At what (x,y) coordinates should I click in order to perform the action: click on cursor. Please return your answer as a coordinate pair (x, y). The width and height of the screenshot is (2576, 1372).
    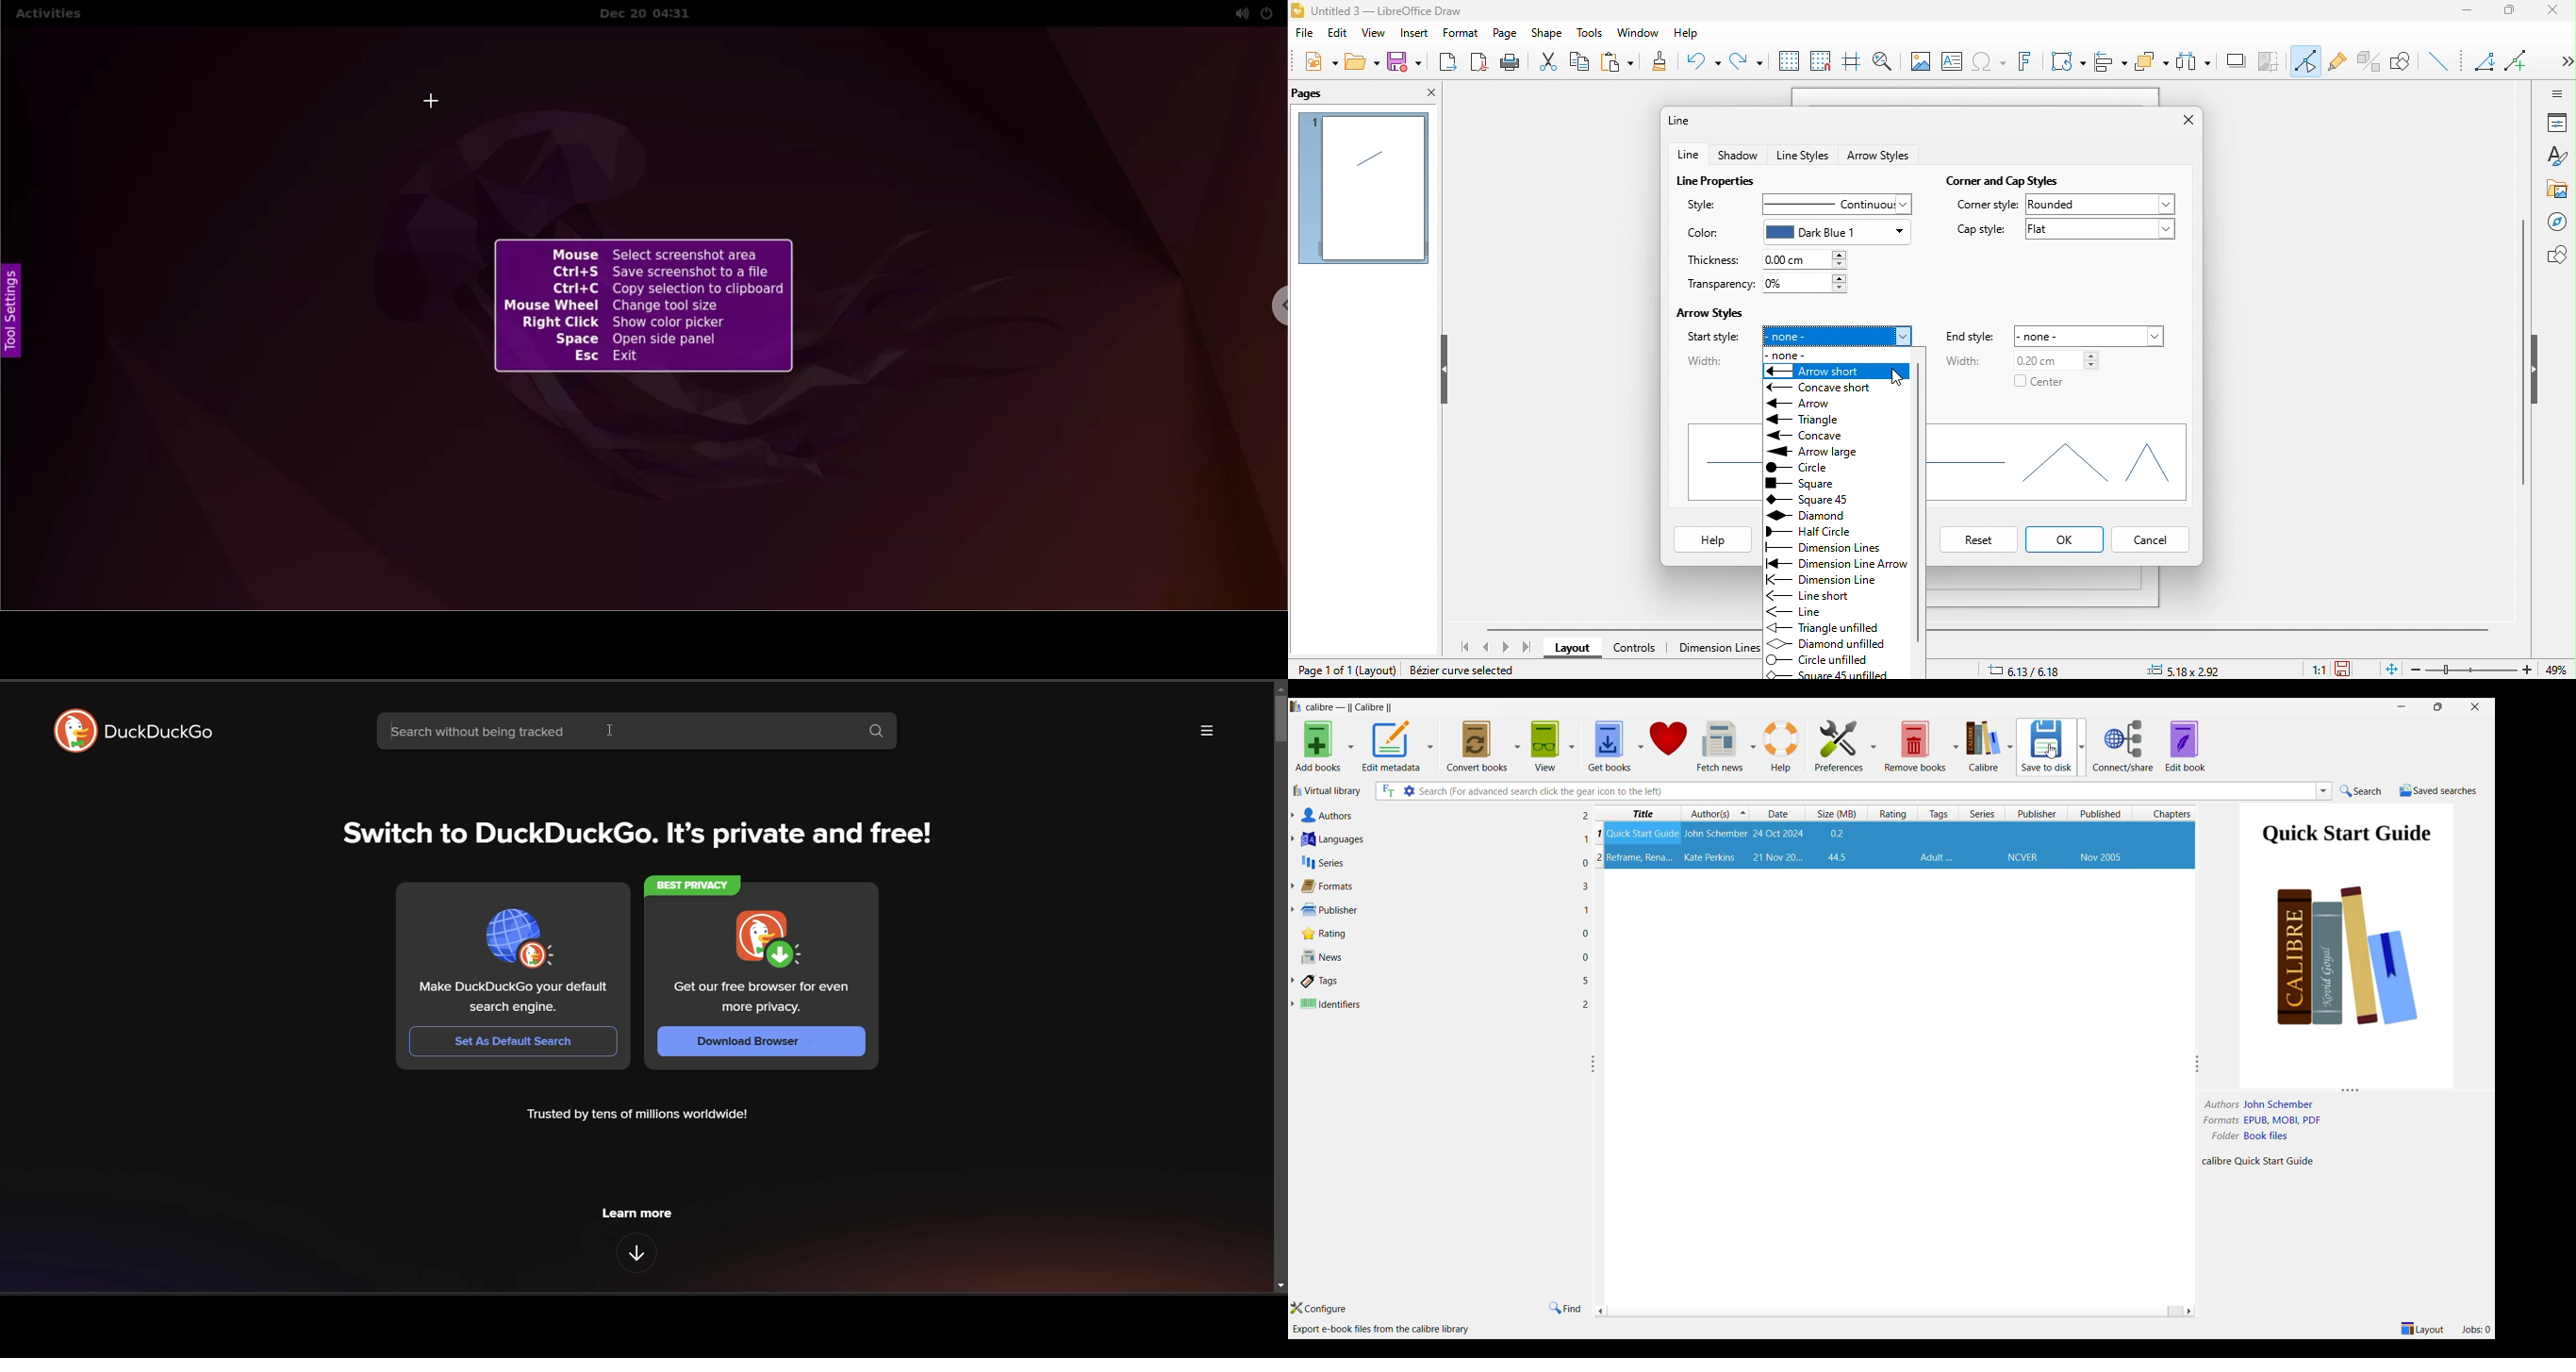
    Looking at the image, I should click on (2053, 749).